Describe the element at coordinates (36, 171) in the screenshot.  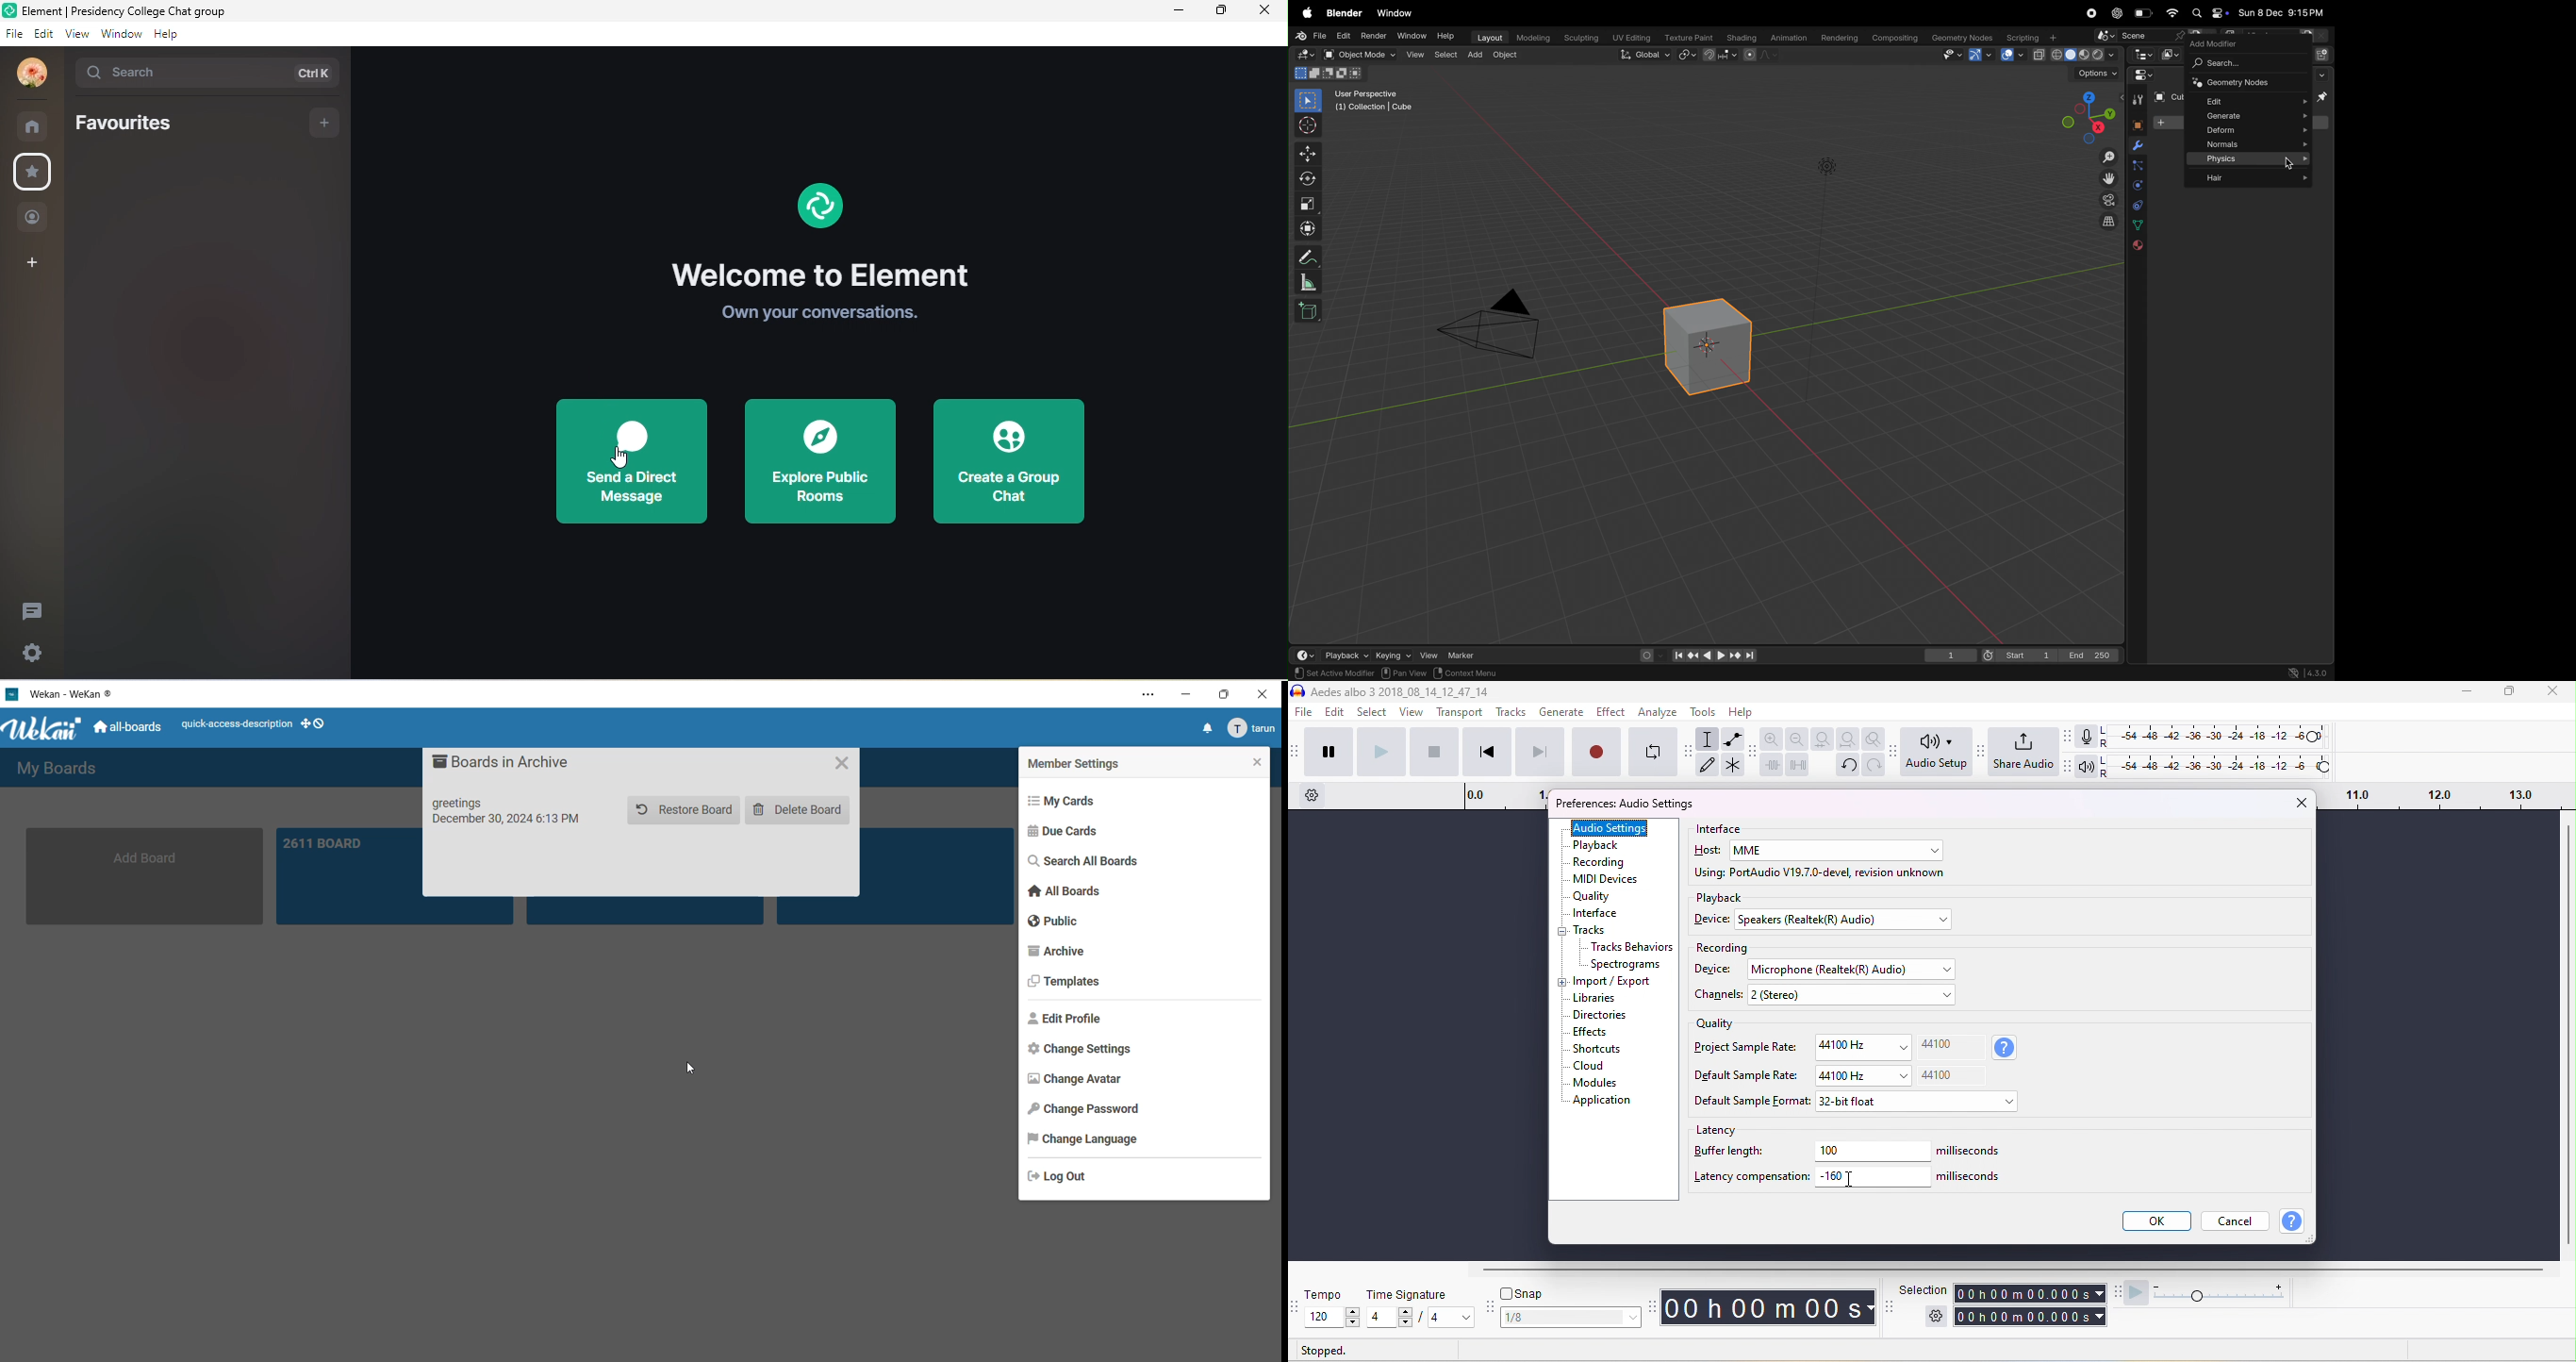
I see `favourite` at that location.